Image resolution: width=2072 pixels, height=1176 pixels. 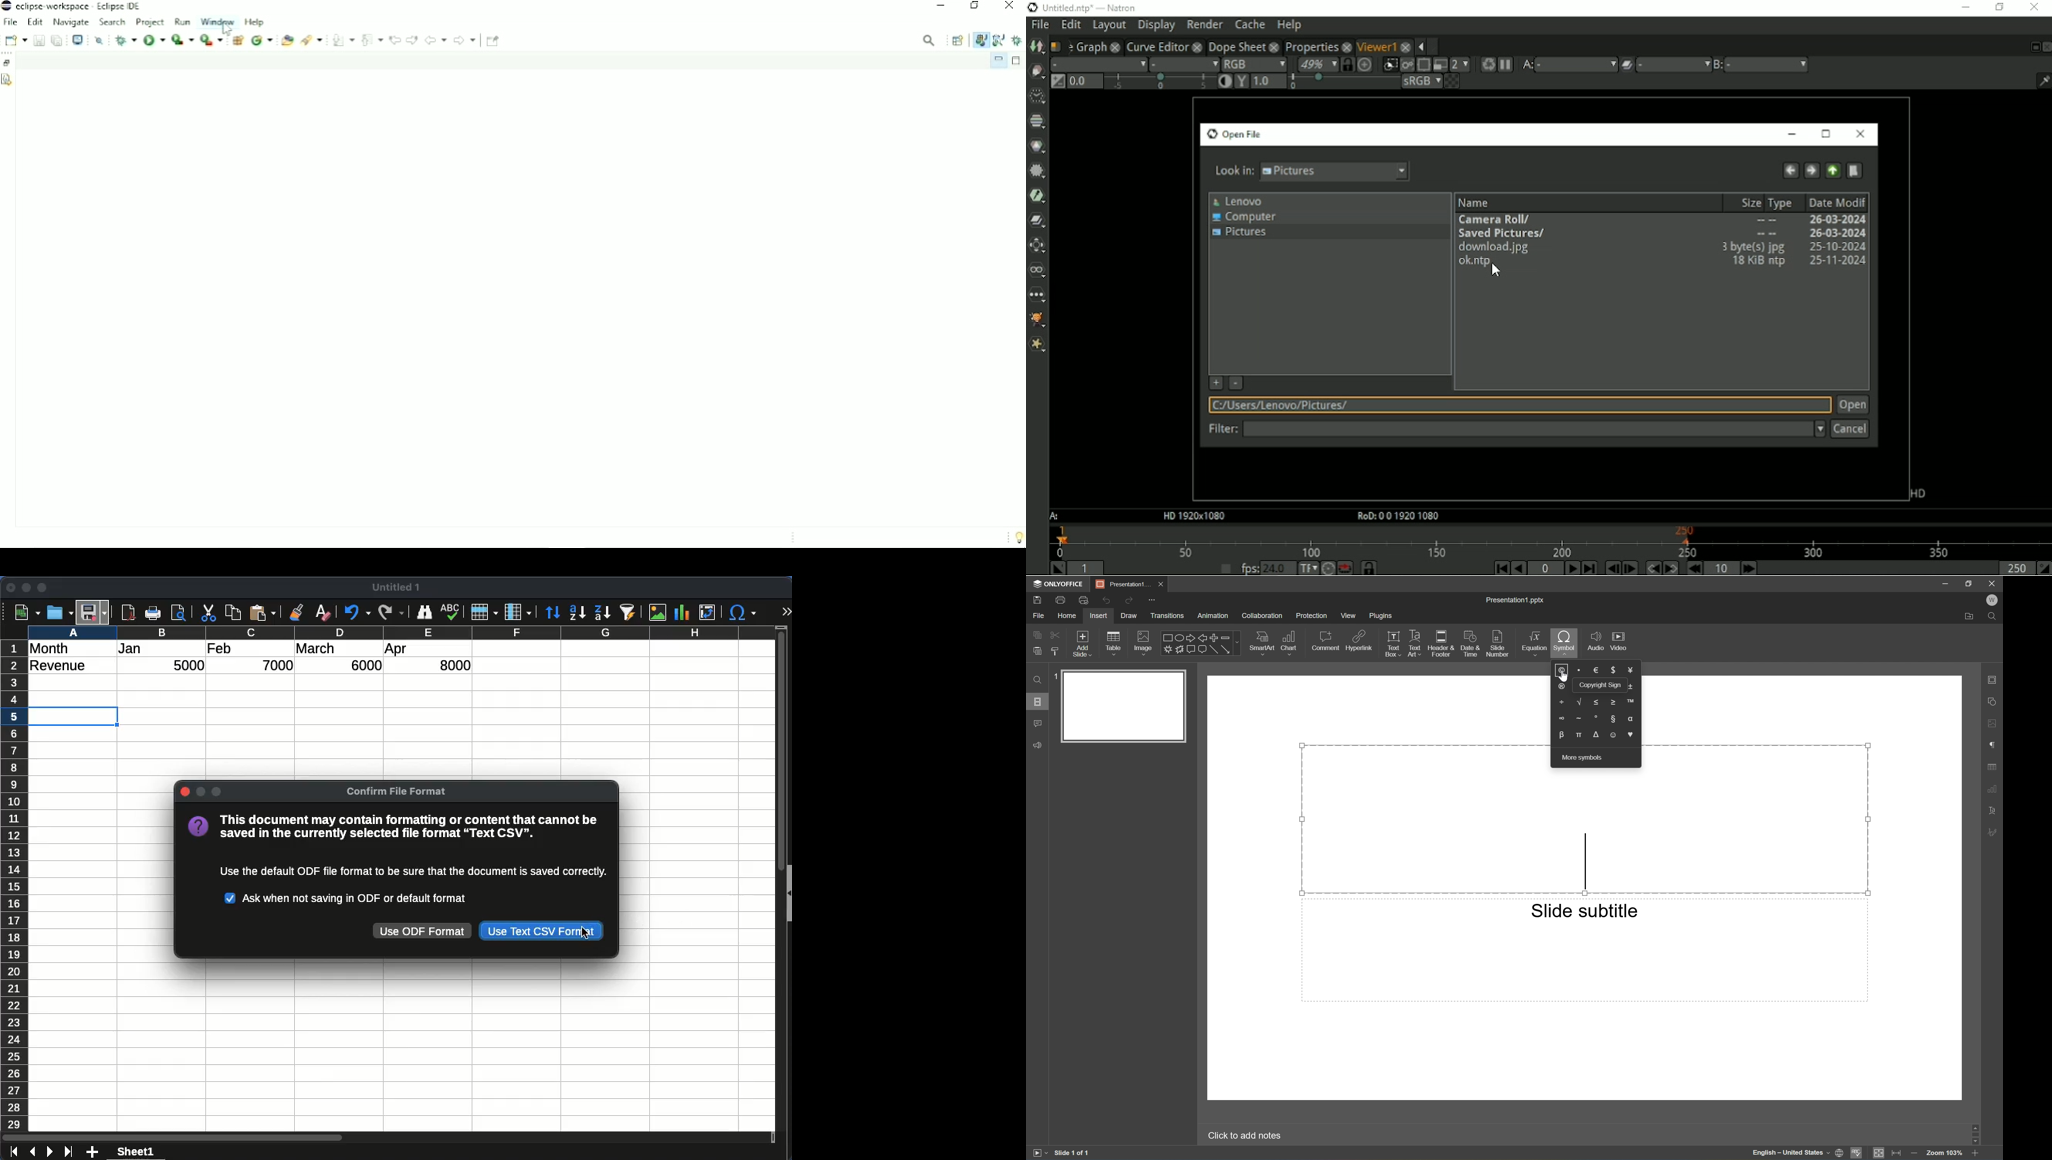 What do you see at coordinates (1547, 569) in the screenshot?
I see `Current frame` at bounding box center [1547, 569].